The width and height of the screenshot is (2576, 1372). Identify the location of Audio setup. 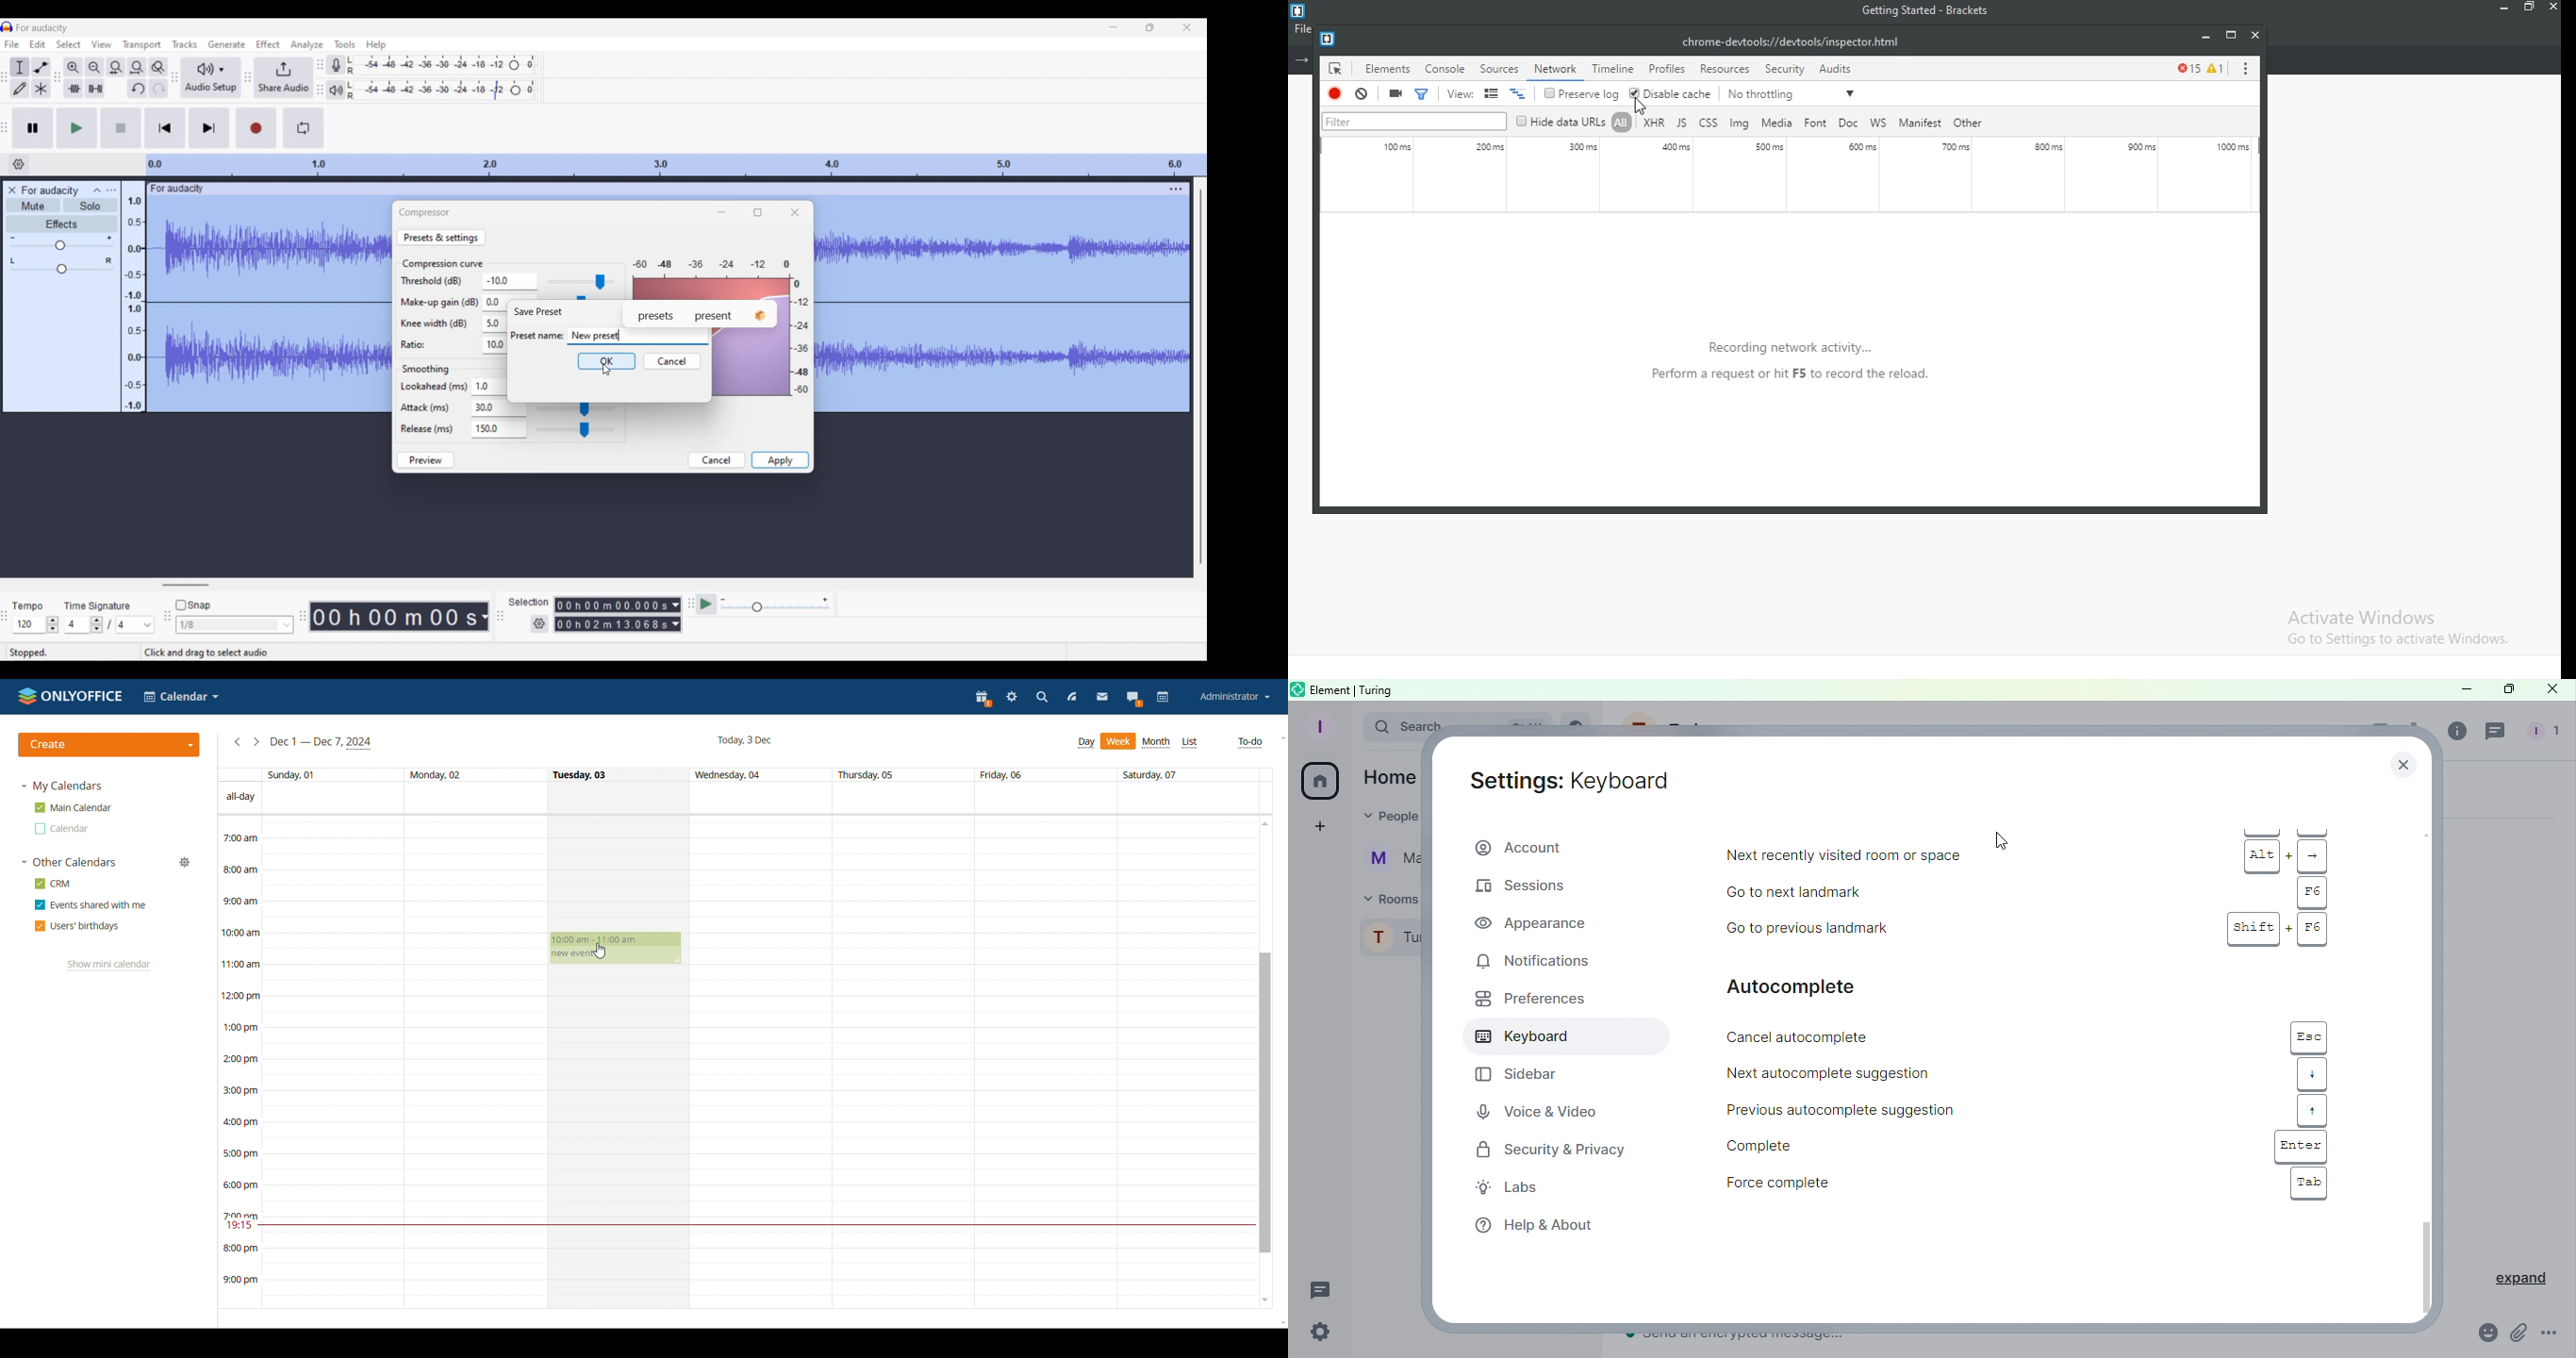
(210, 77).